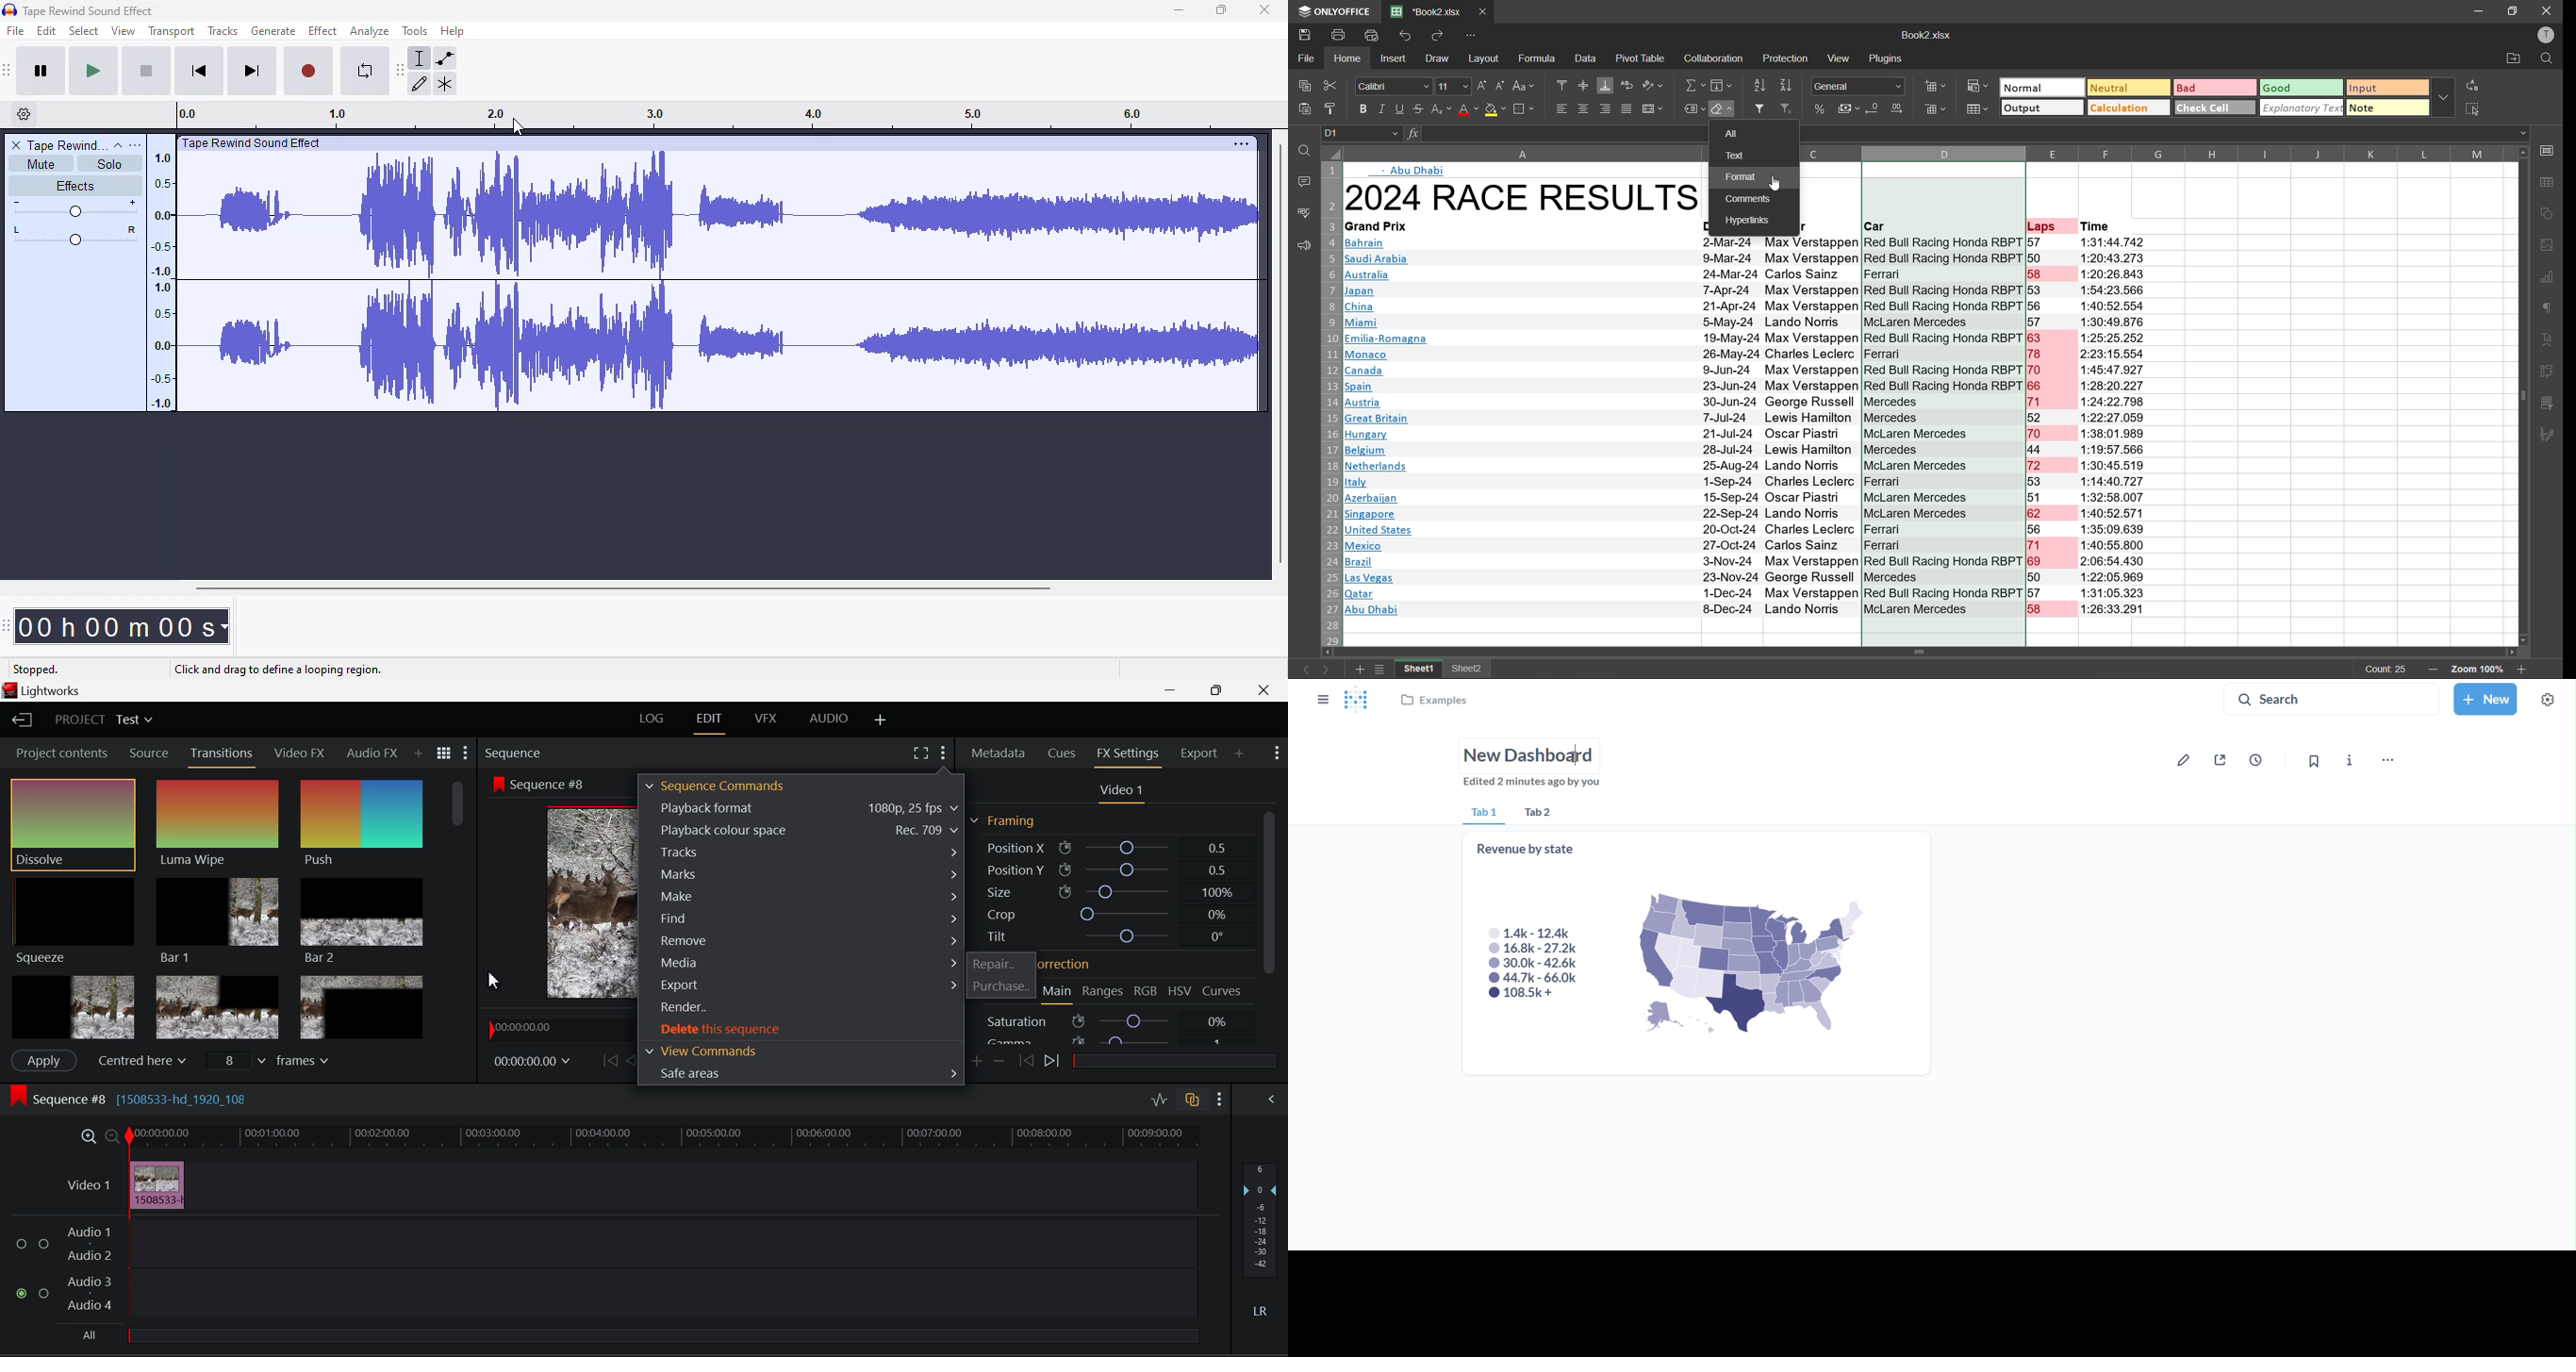  I want to click on Box 3, so click(361, 1008).